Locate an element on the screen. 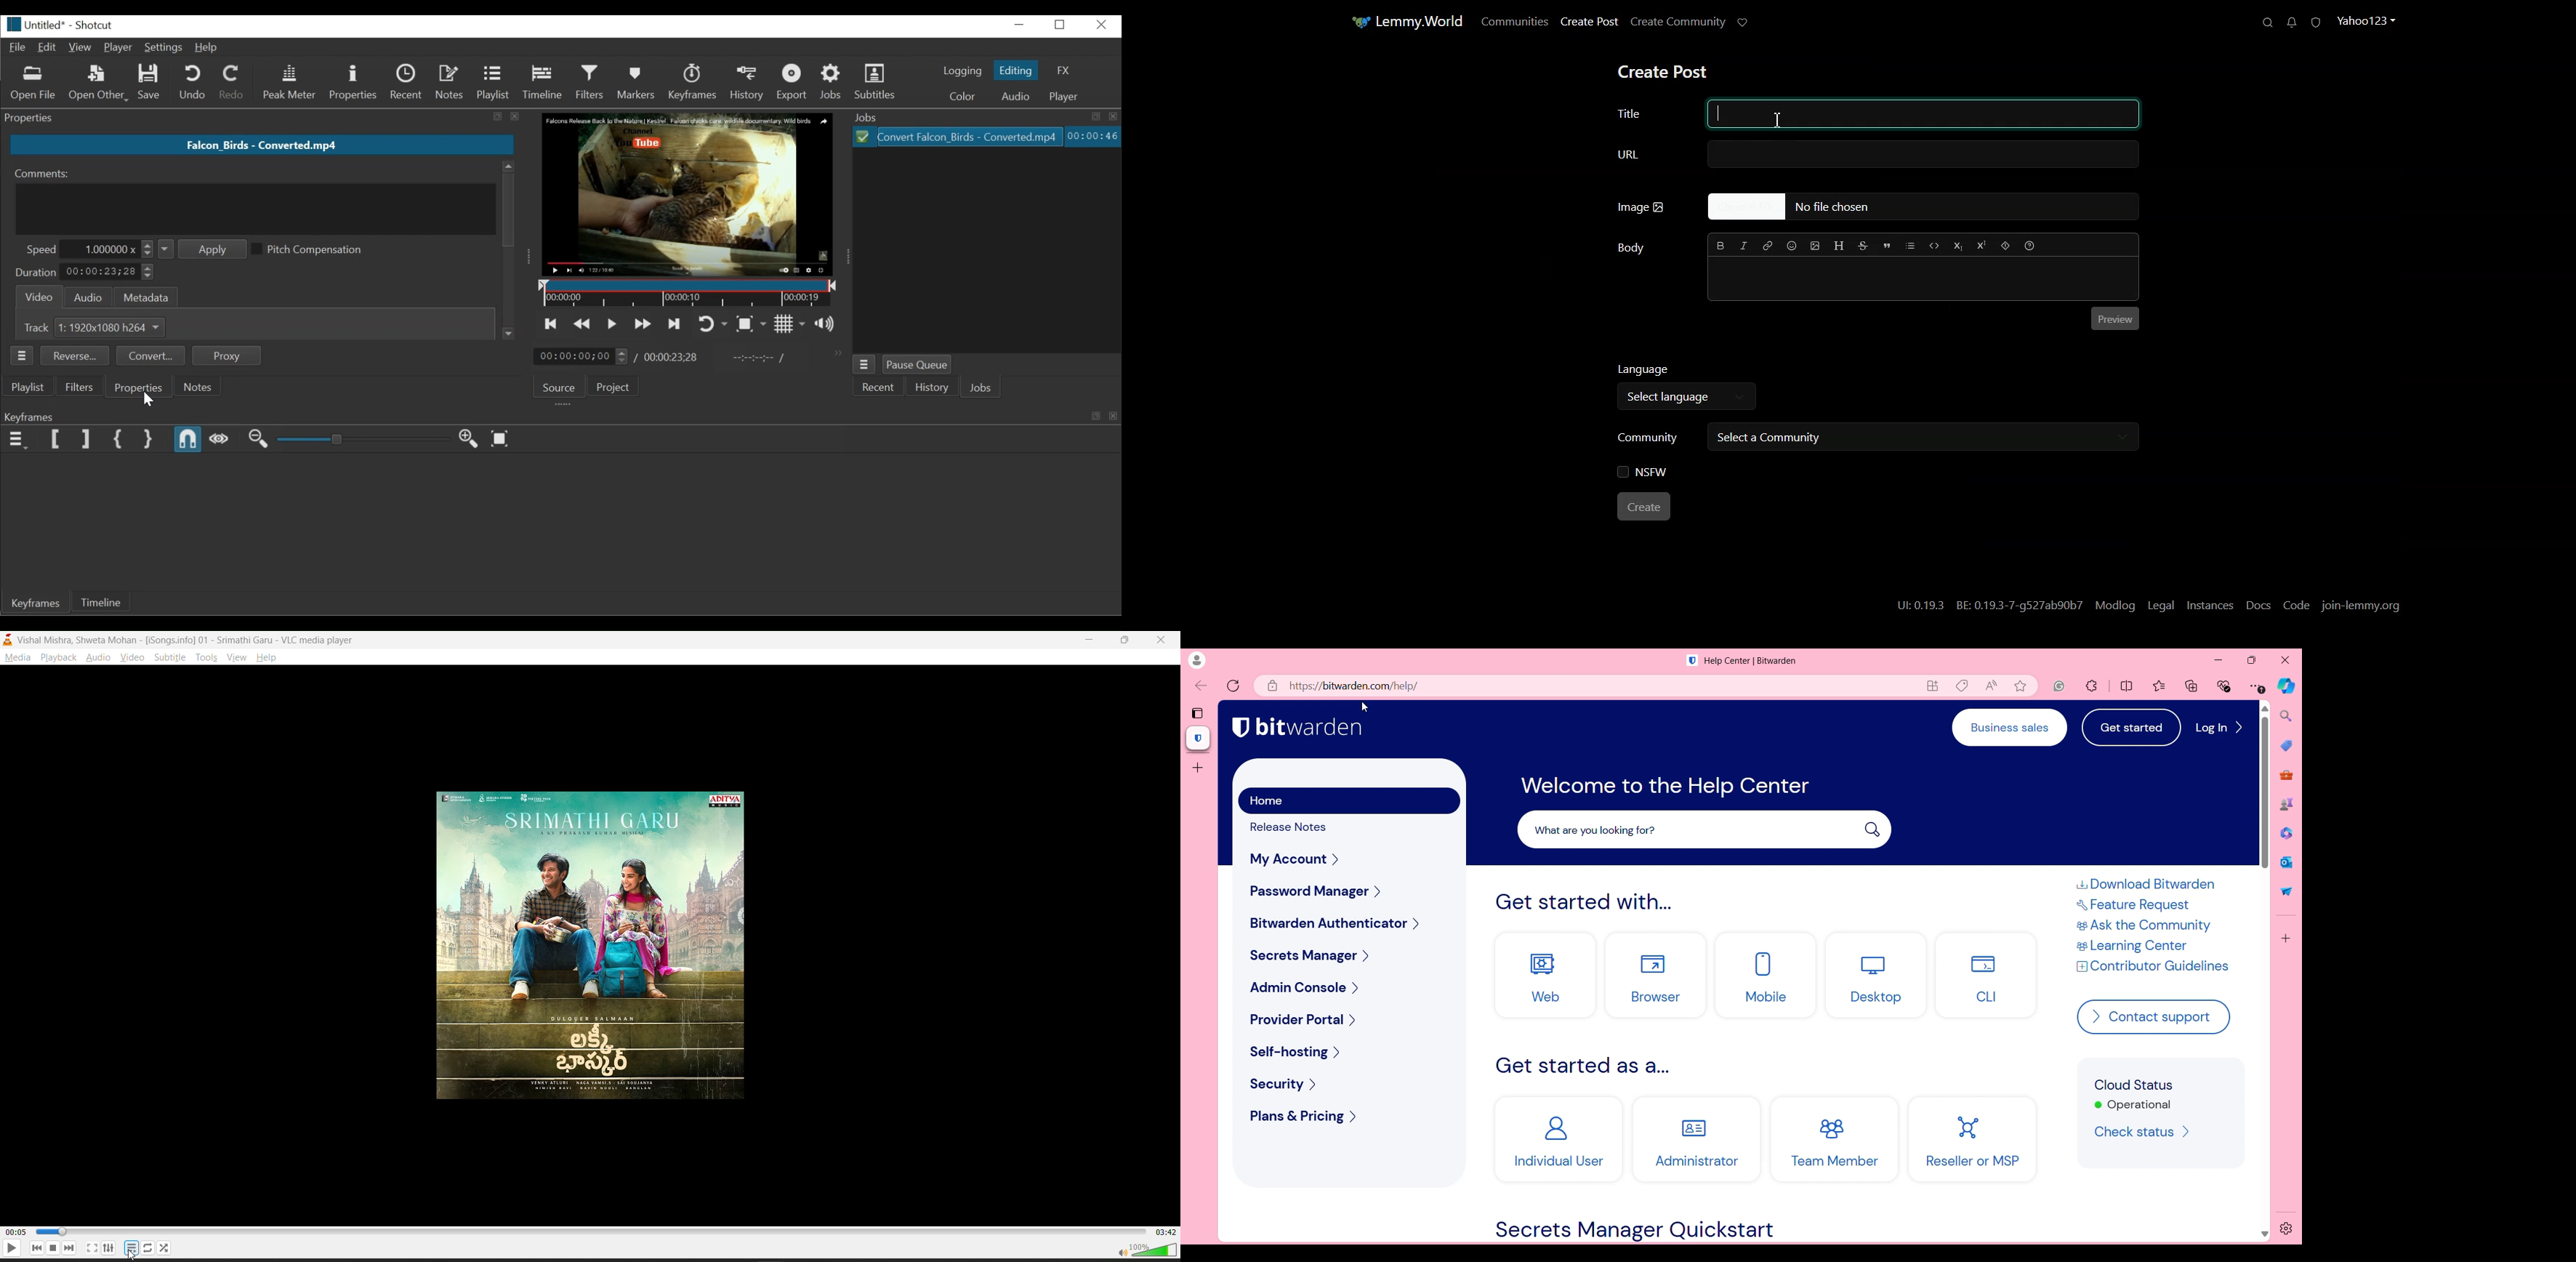 The width and height of the screenshot is (2576, 1288). Timeline is located at coordinates (545, 84).